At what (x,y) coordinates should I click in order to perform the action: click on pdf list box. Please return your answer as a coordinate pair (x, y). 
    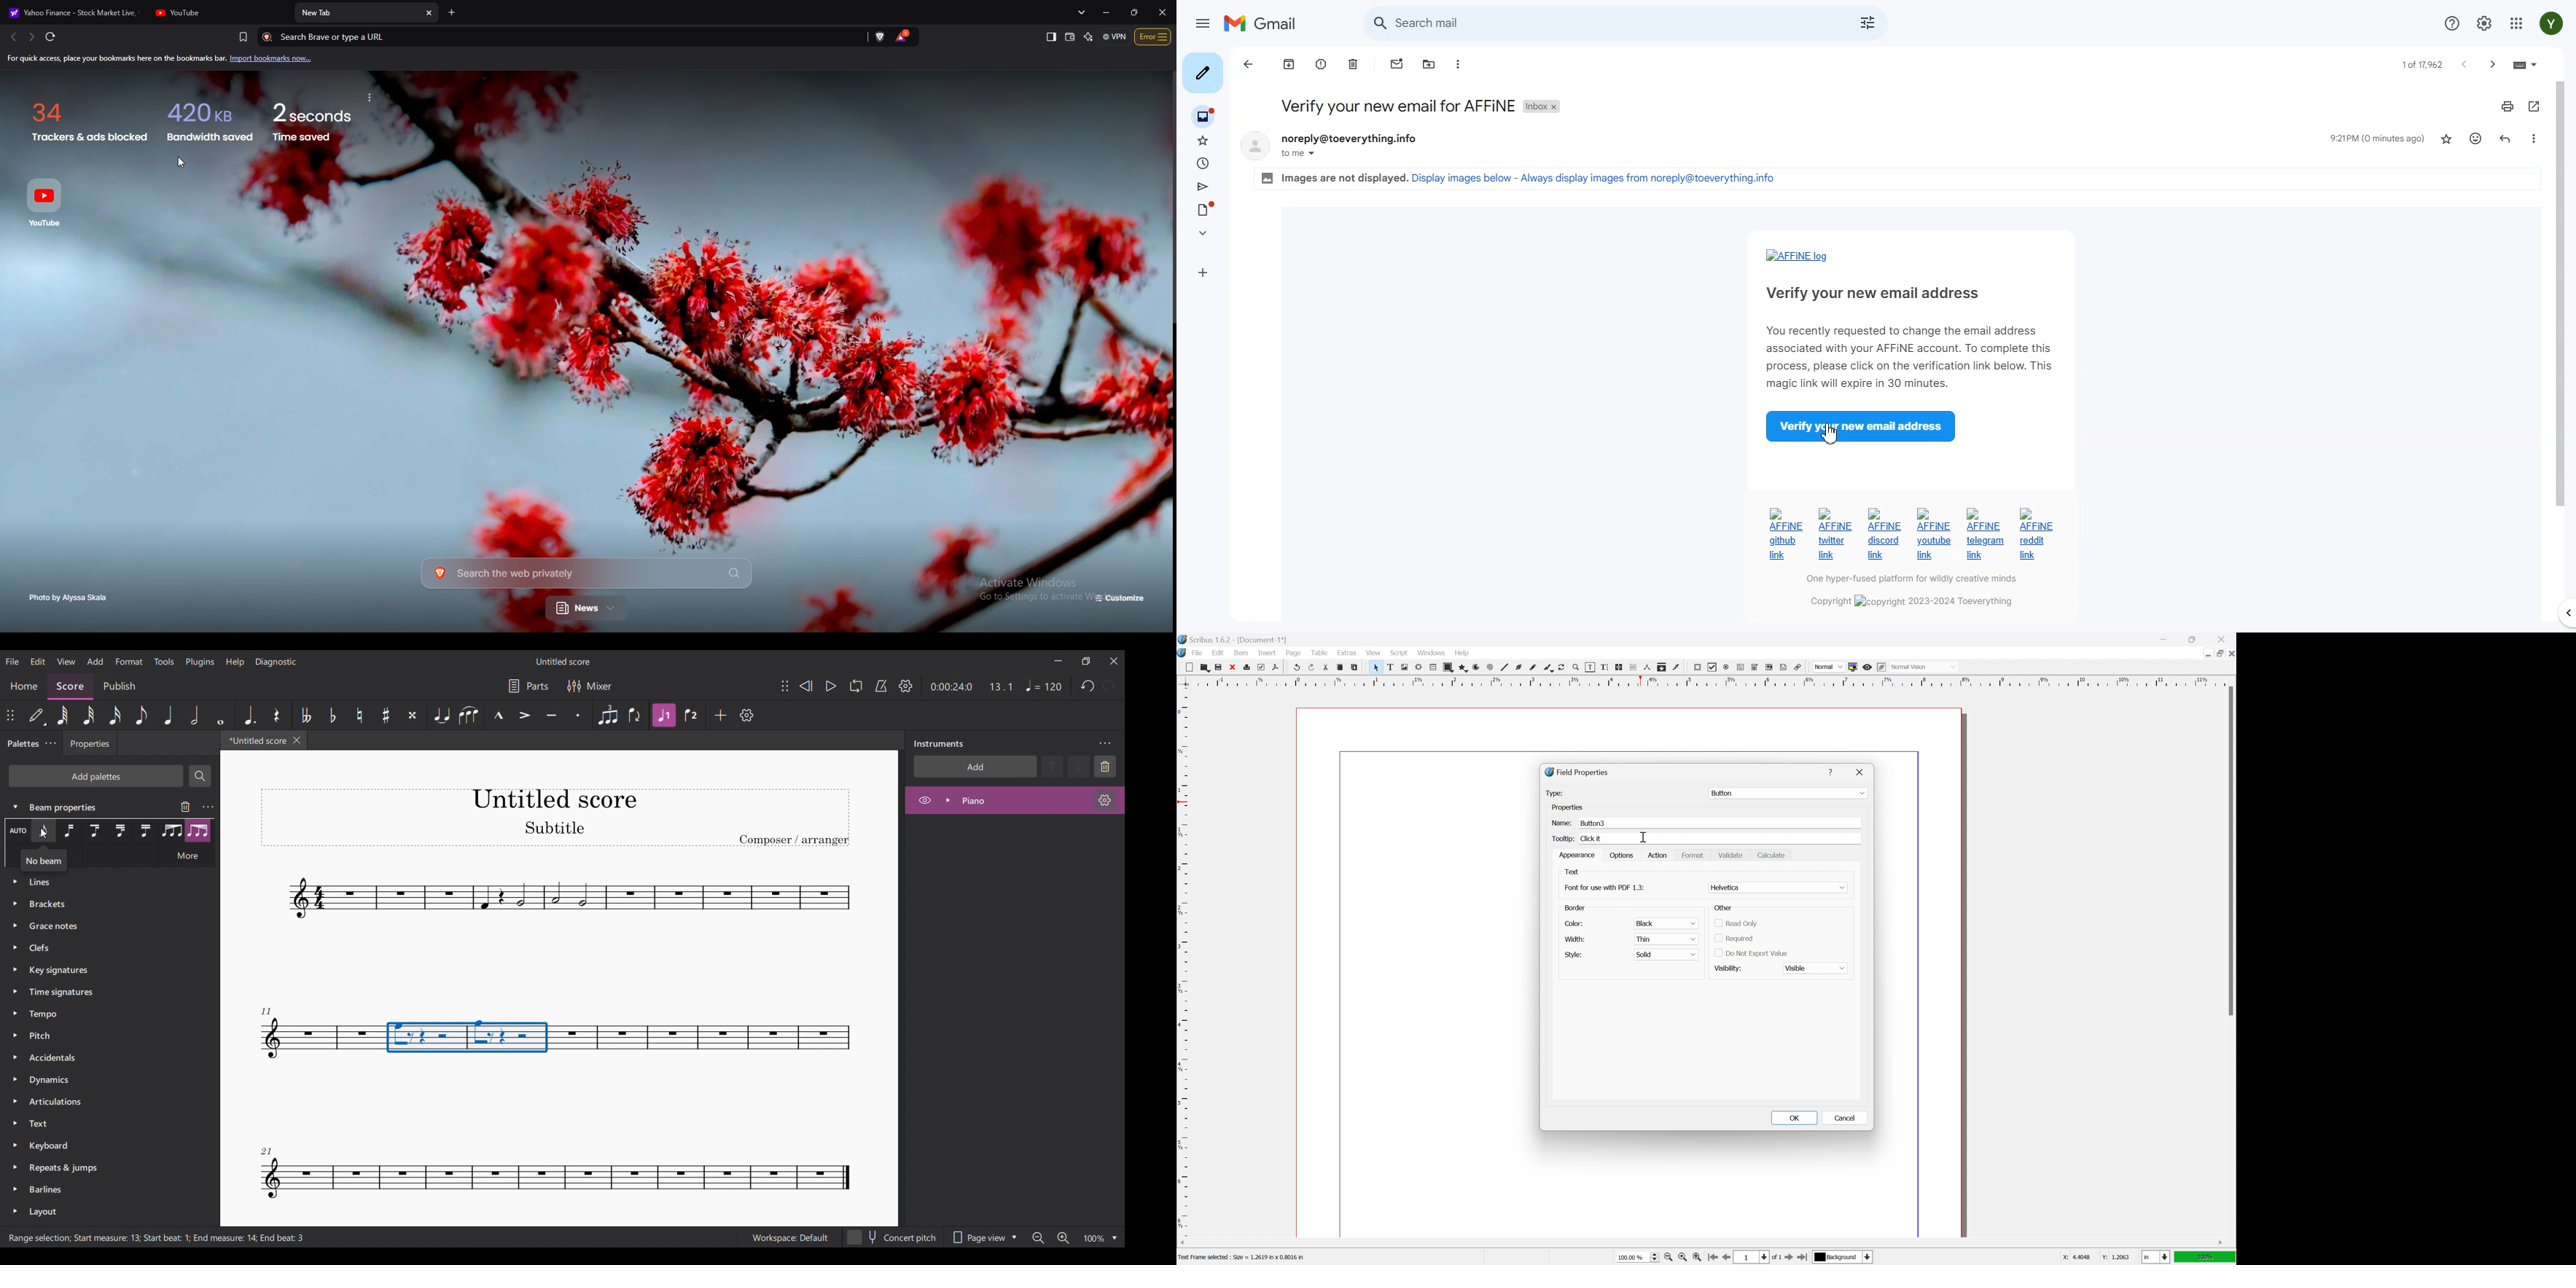
    Looking at the image, I should click on (1769, 667).